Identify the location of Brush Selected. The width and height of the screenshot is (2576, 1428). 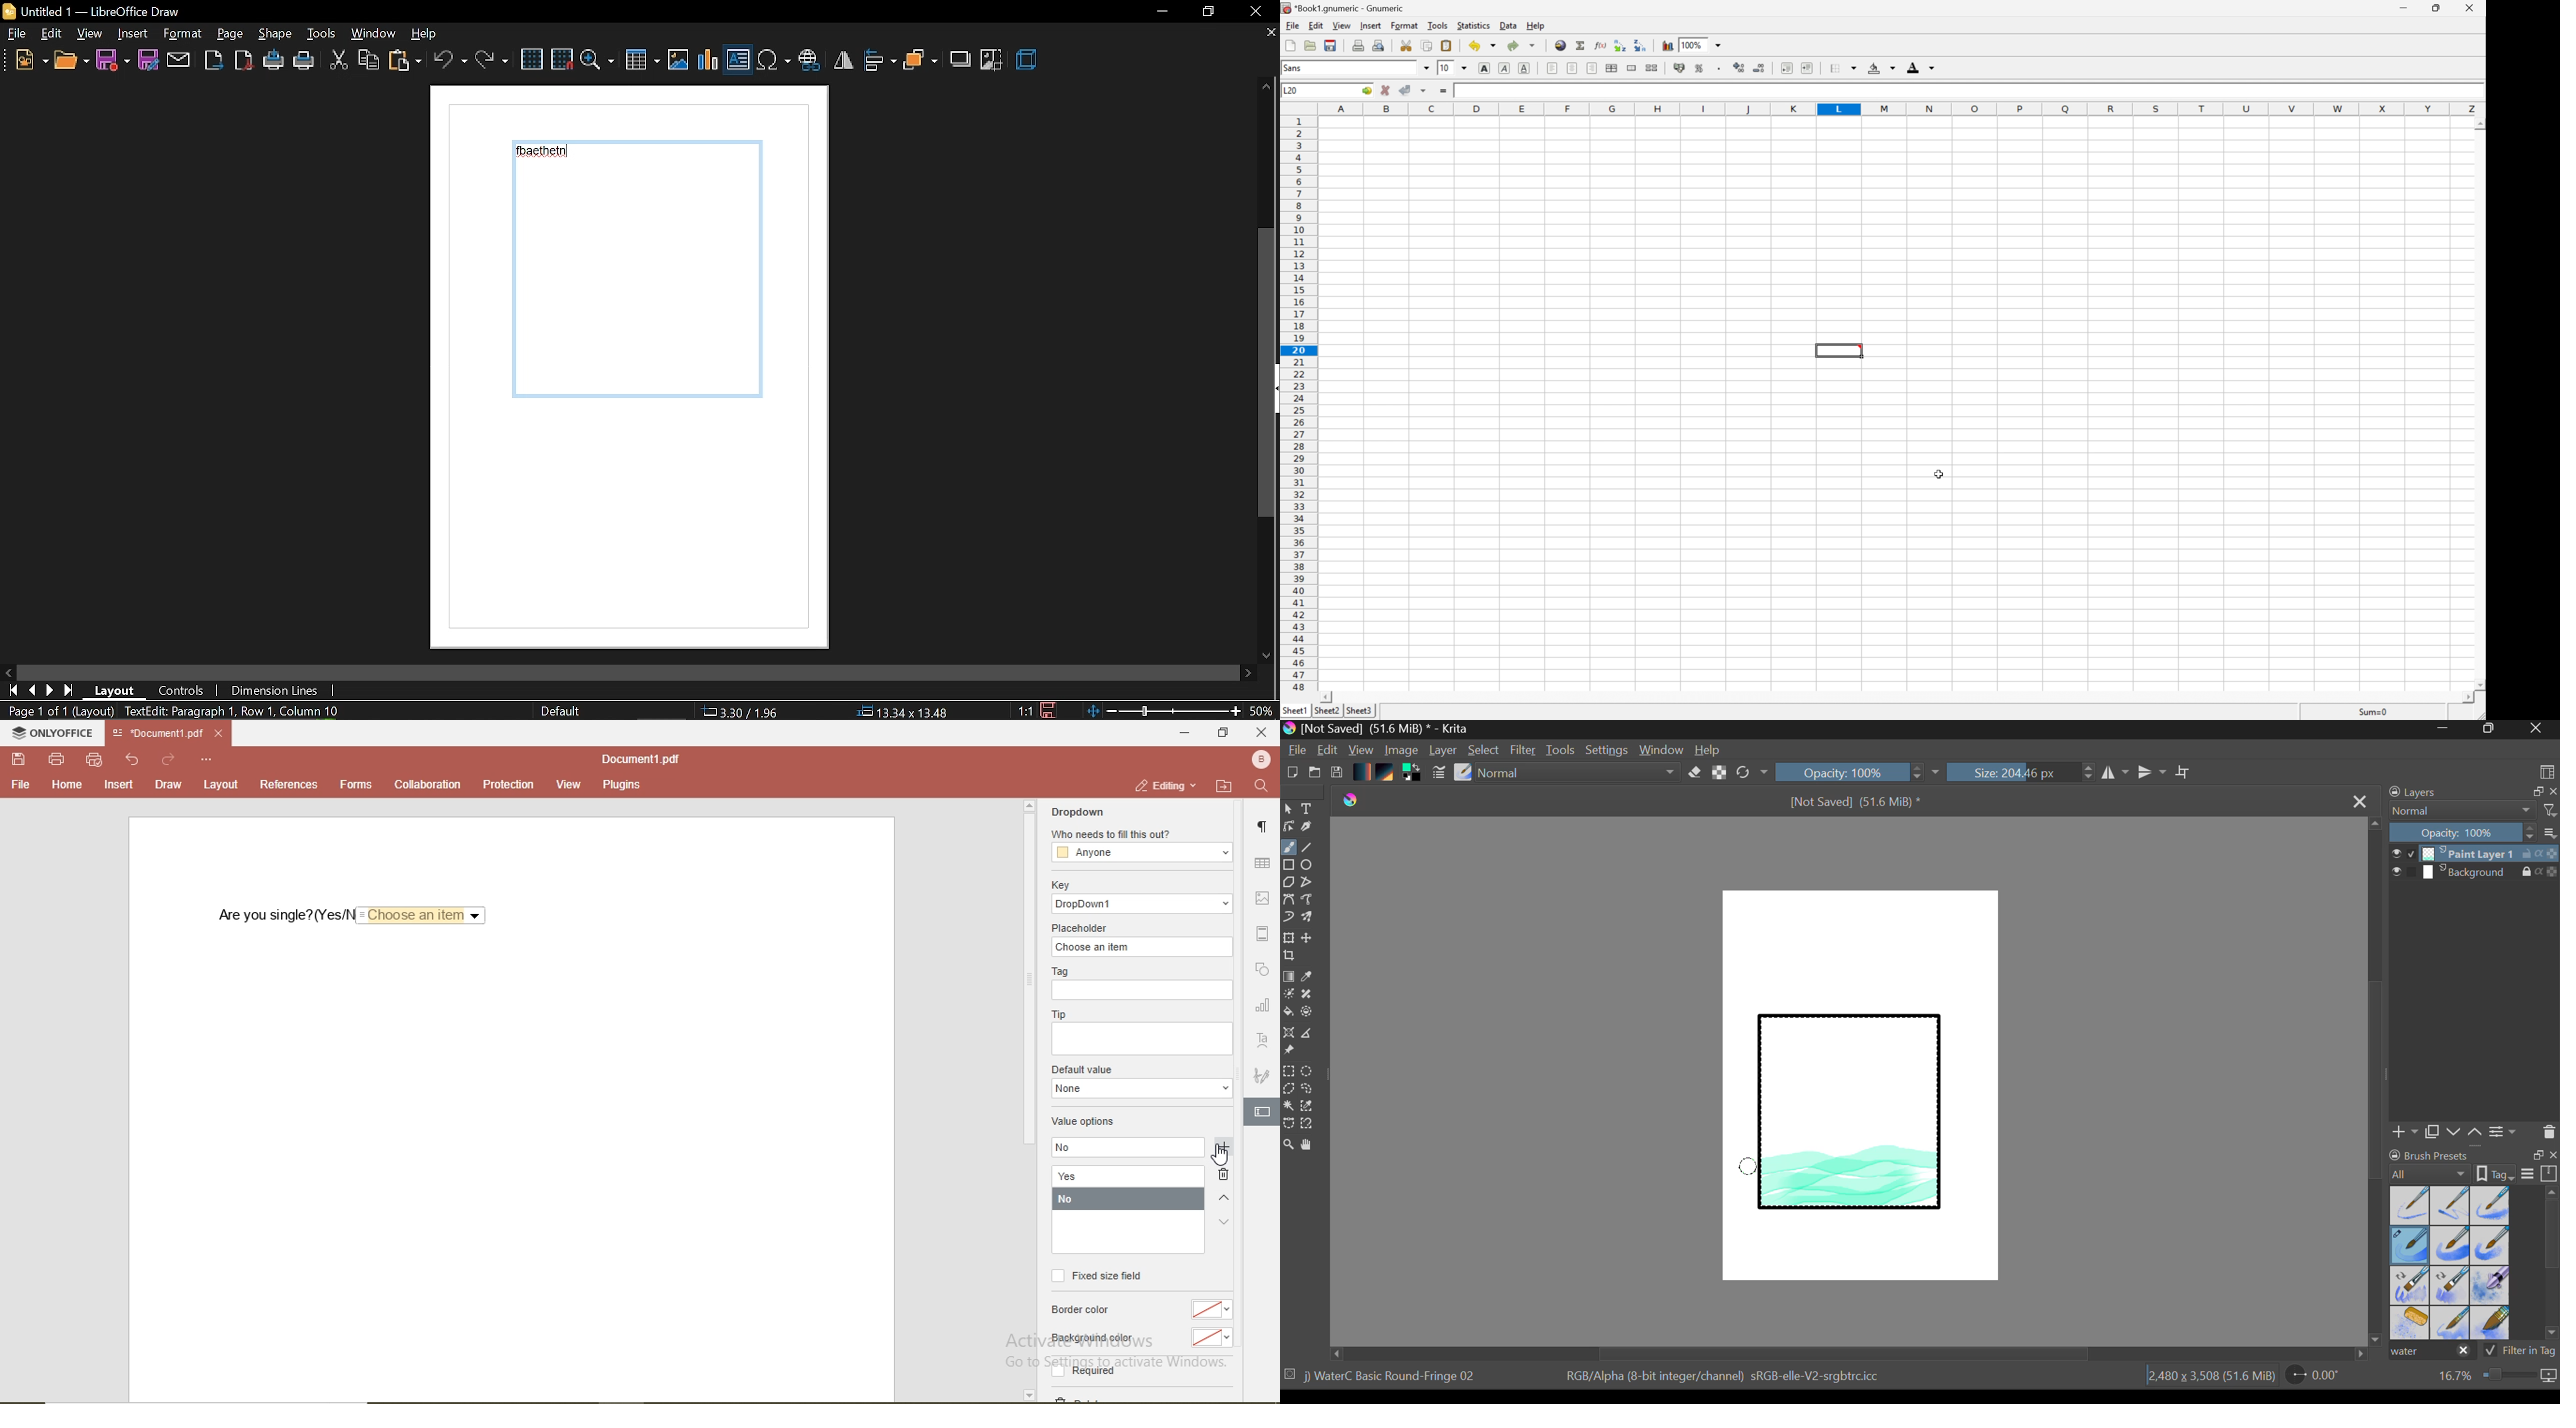
(2411, 1247).